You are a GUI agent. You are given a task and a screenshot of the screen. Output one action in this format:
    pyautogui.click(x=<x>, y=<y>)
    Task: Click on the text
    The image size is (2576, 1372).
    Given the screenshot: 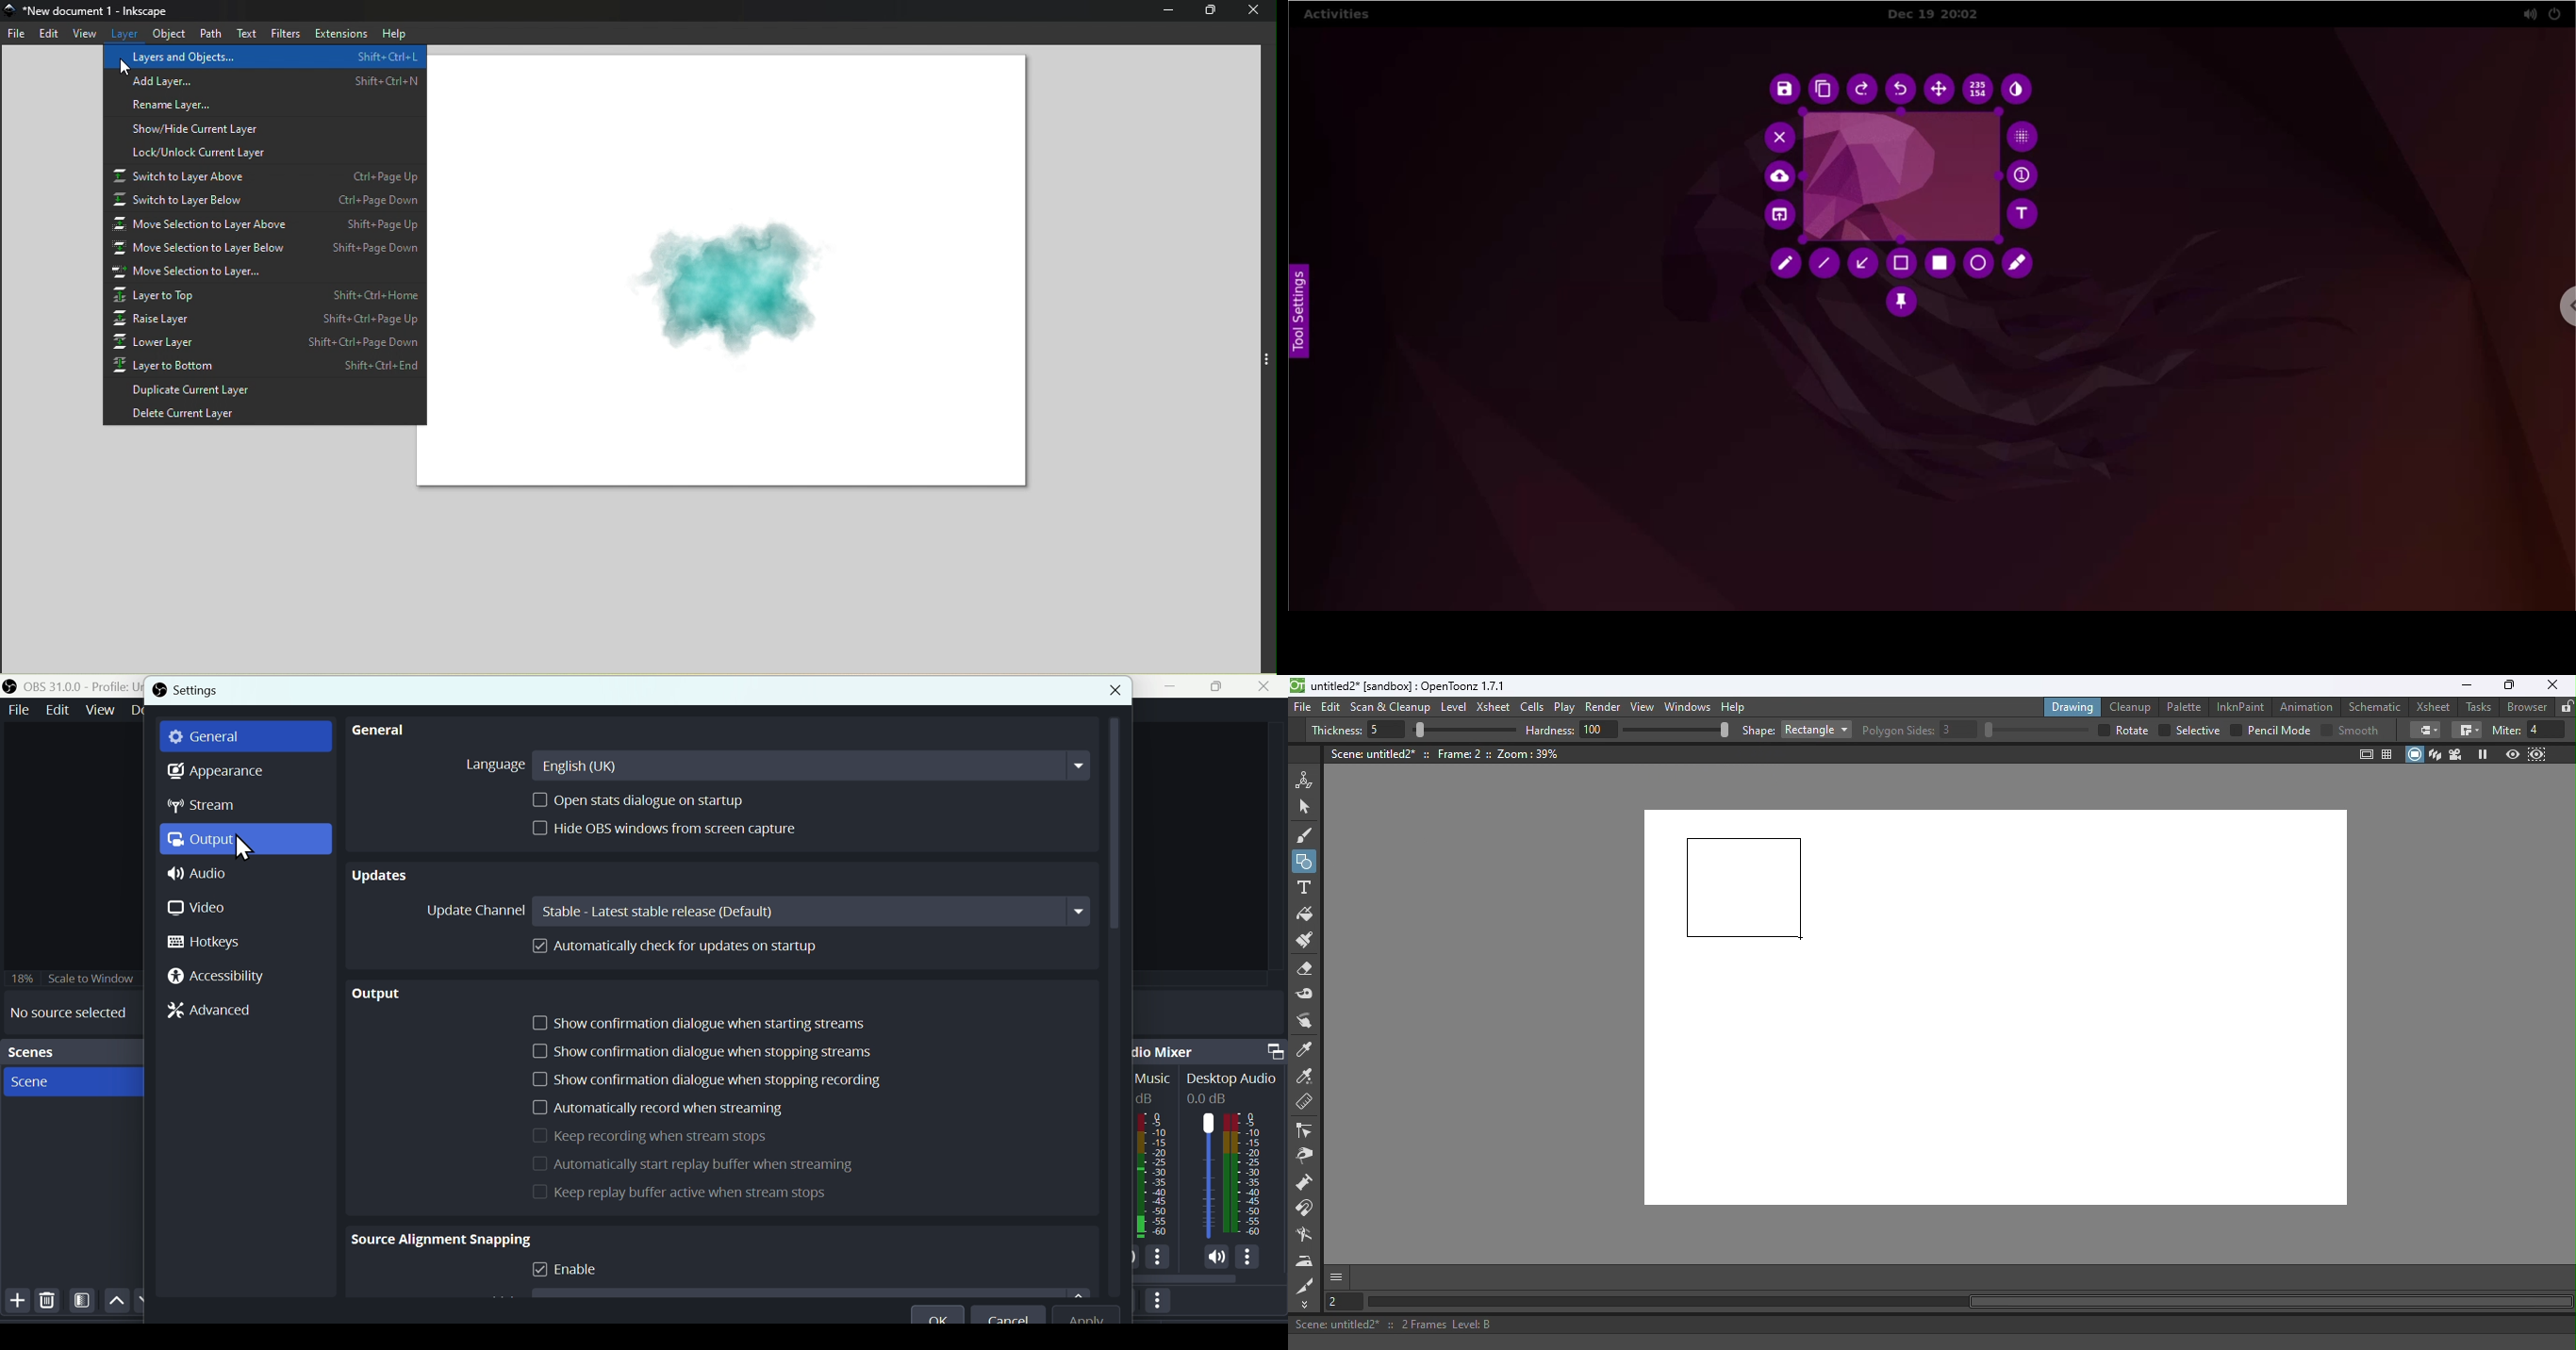 What is the action you would take?
    pyautogui.click(x=2027, y=215)
    